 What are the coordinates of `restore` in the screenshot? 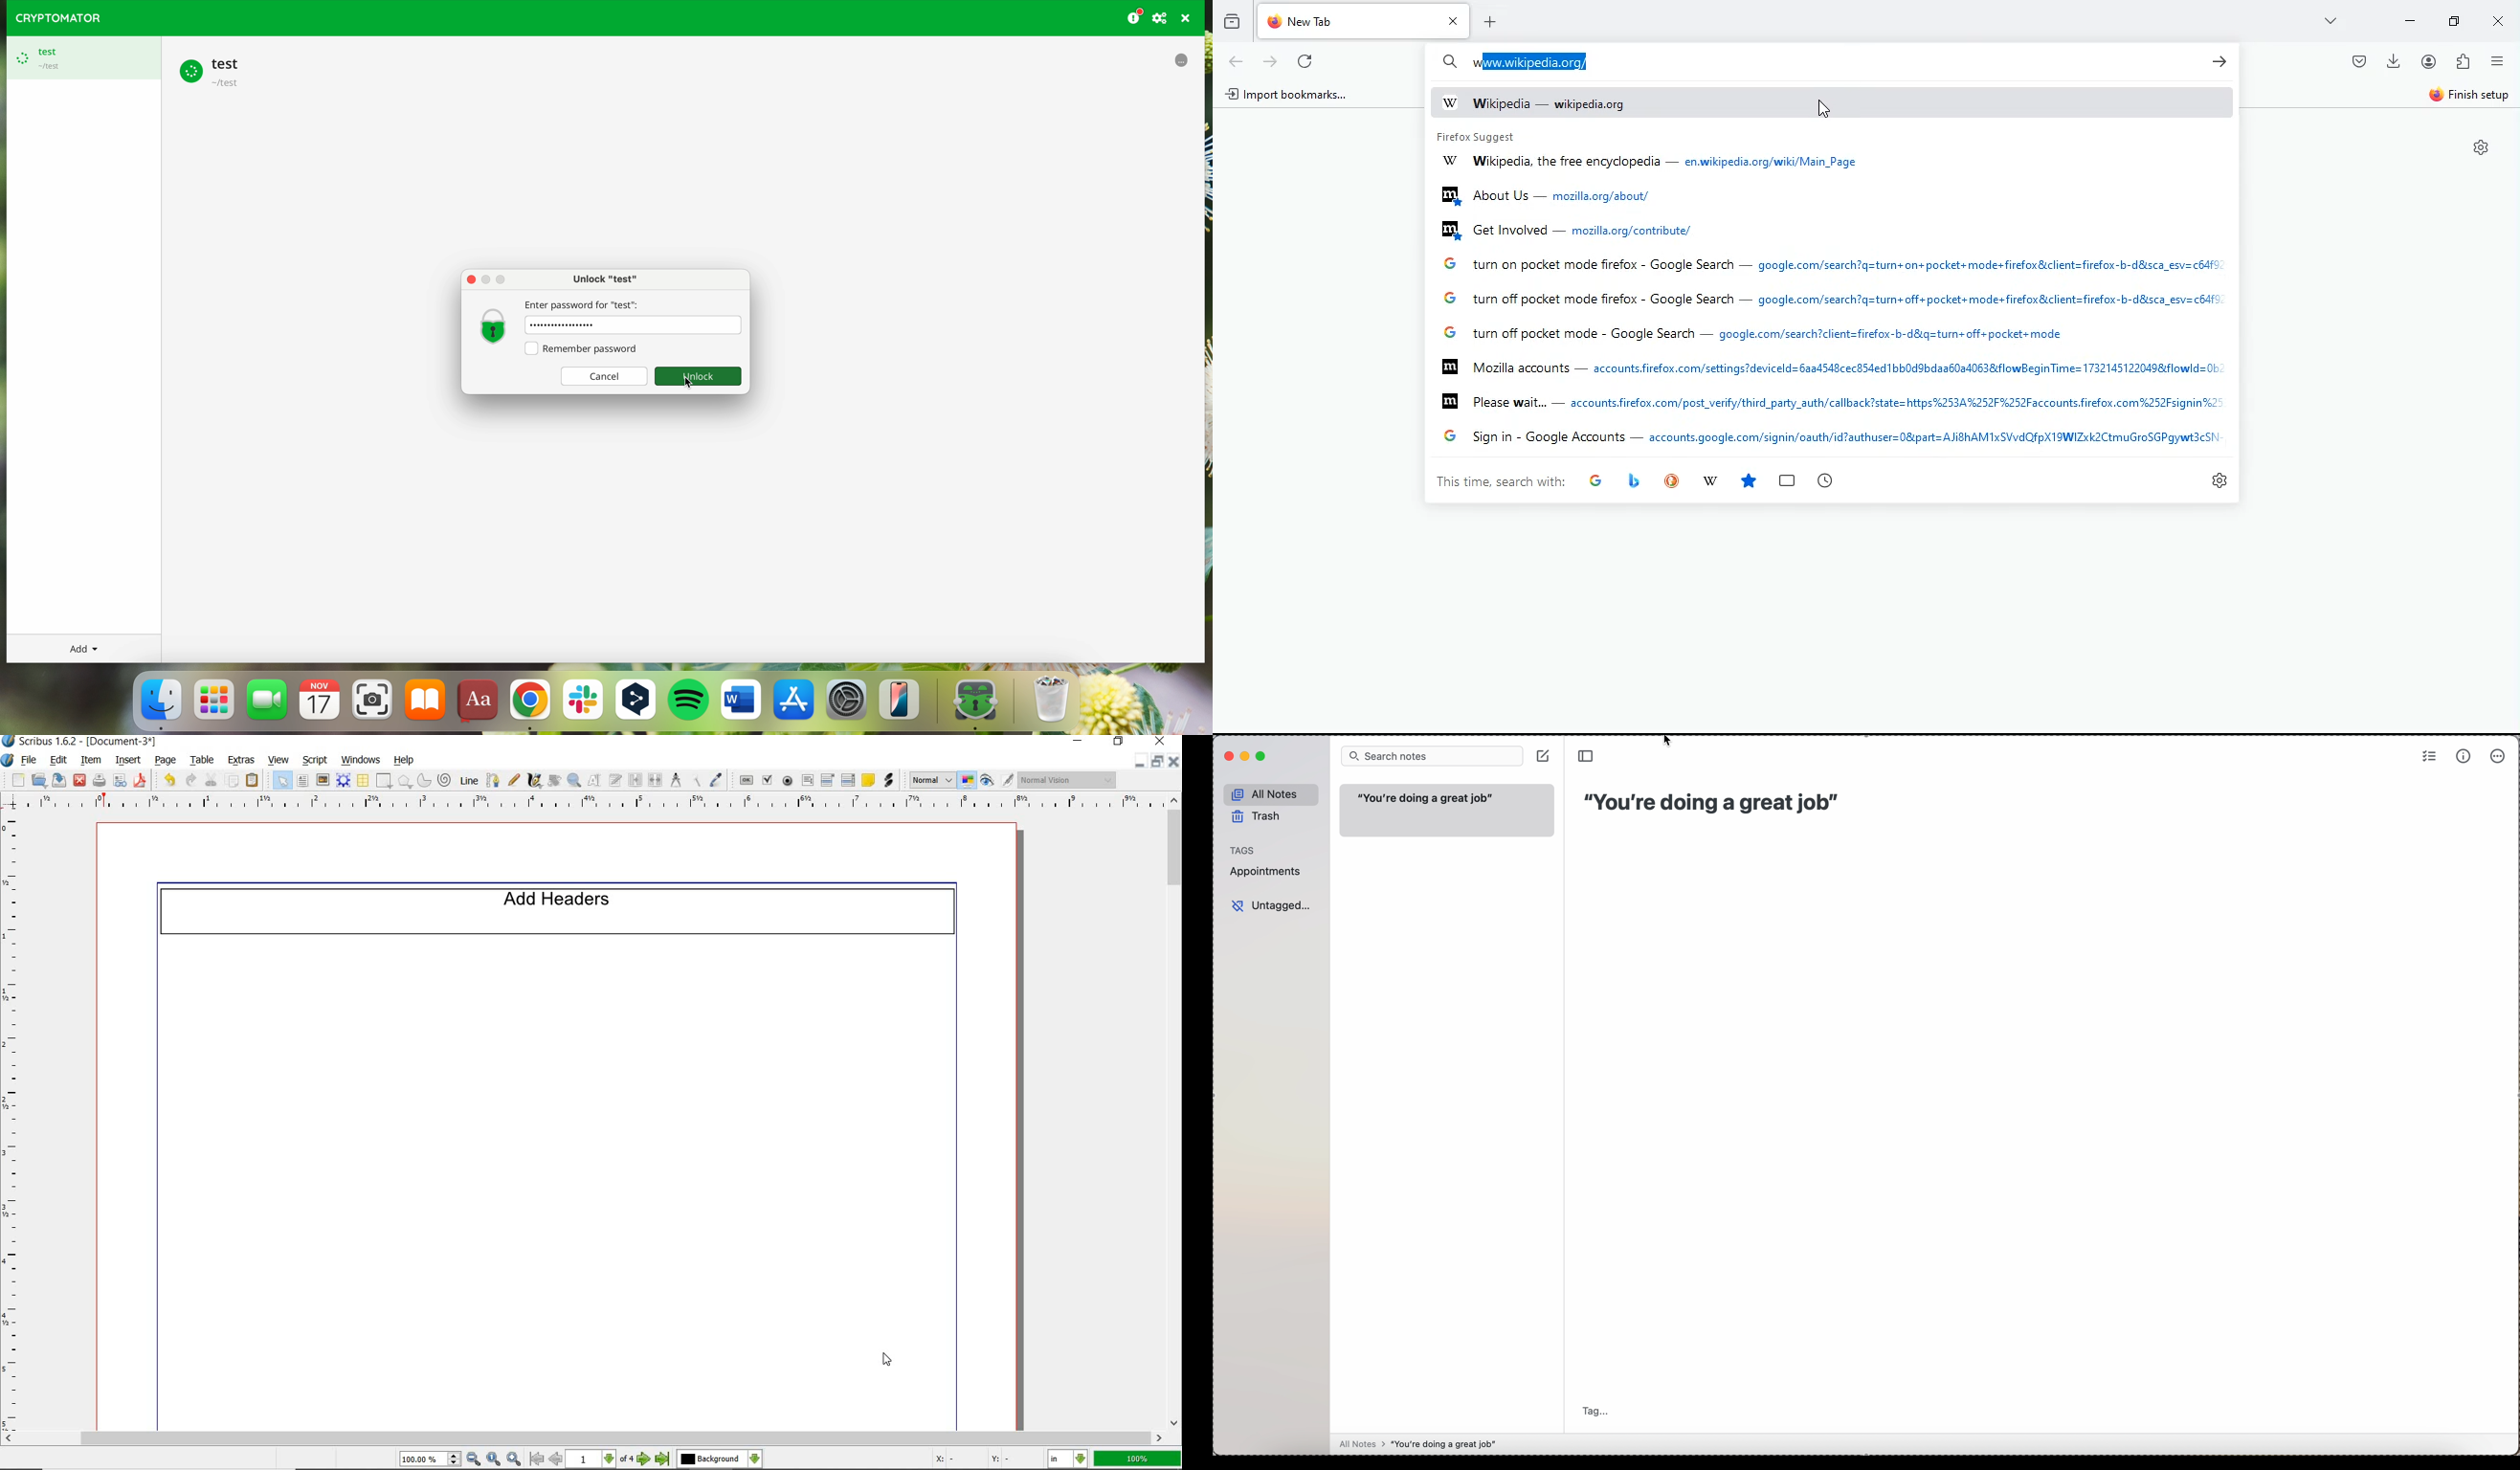 It's located at (1160, 762).